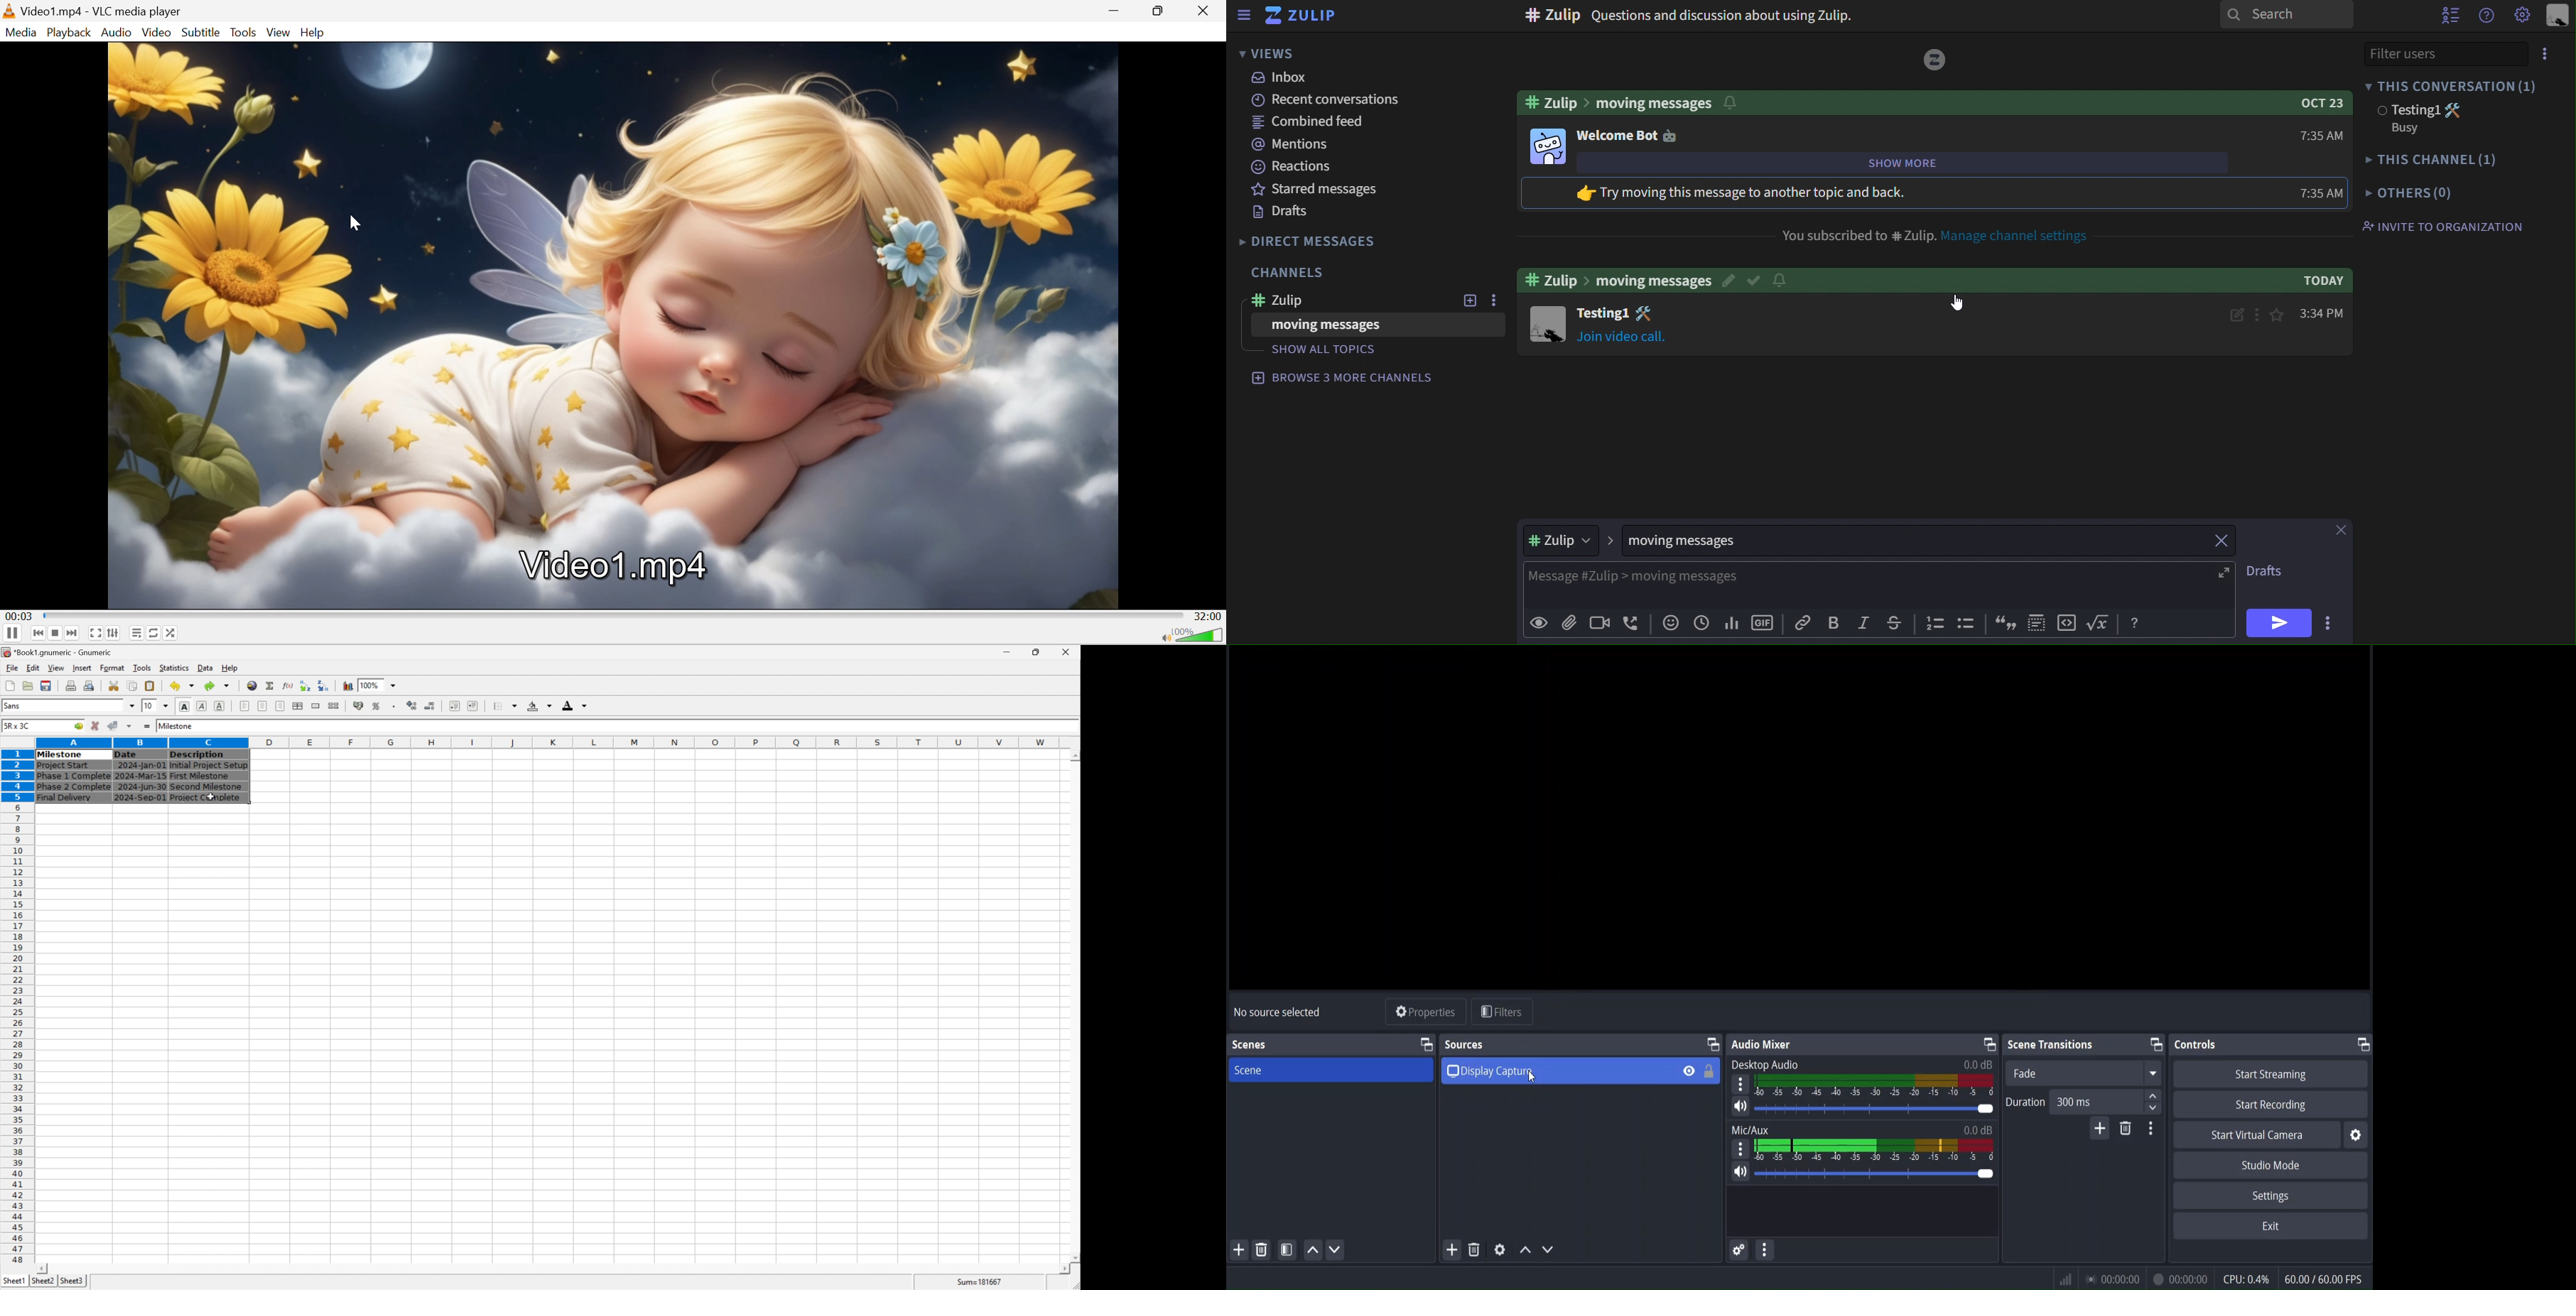 This screenshot has height=1316, width=2576. Describe the element at coordinates (1712, 1045) in the screenshot. I see `change tab layout` at that location.